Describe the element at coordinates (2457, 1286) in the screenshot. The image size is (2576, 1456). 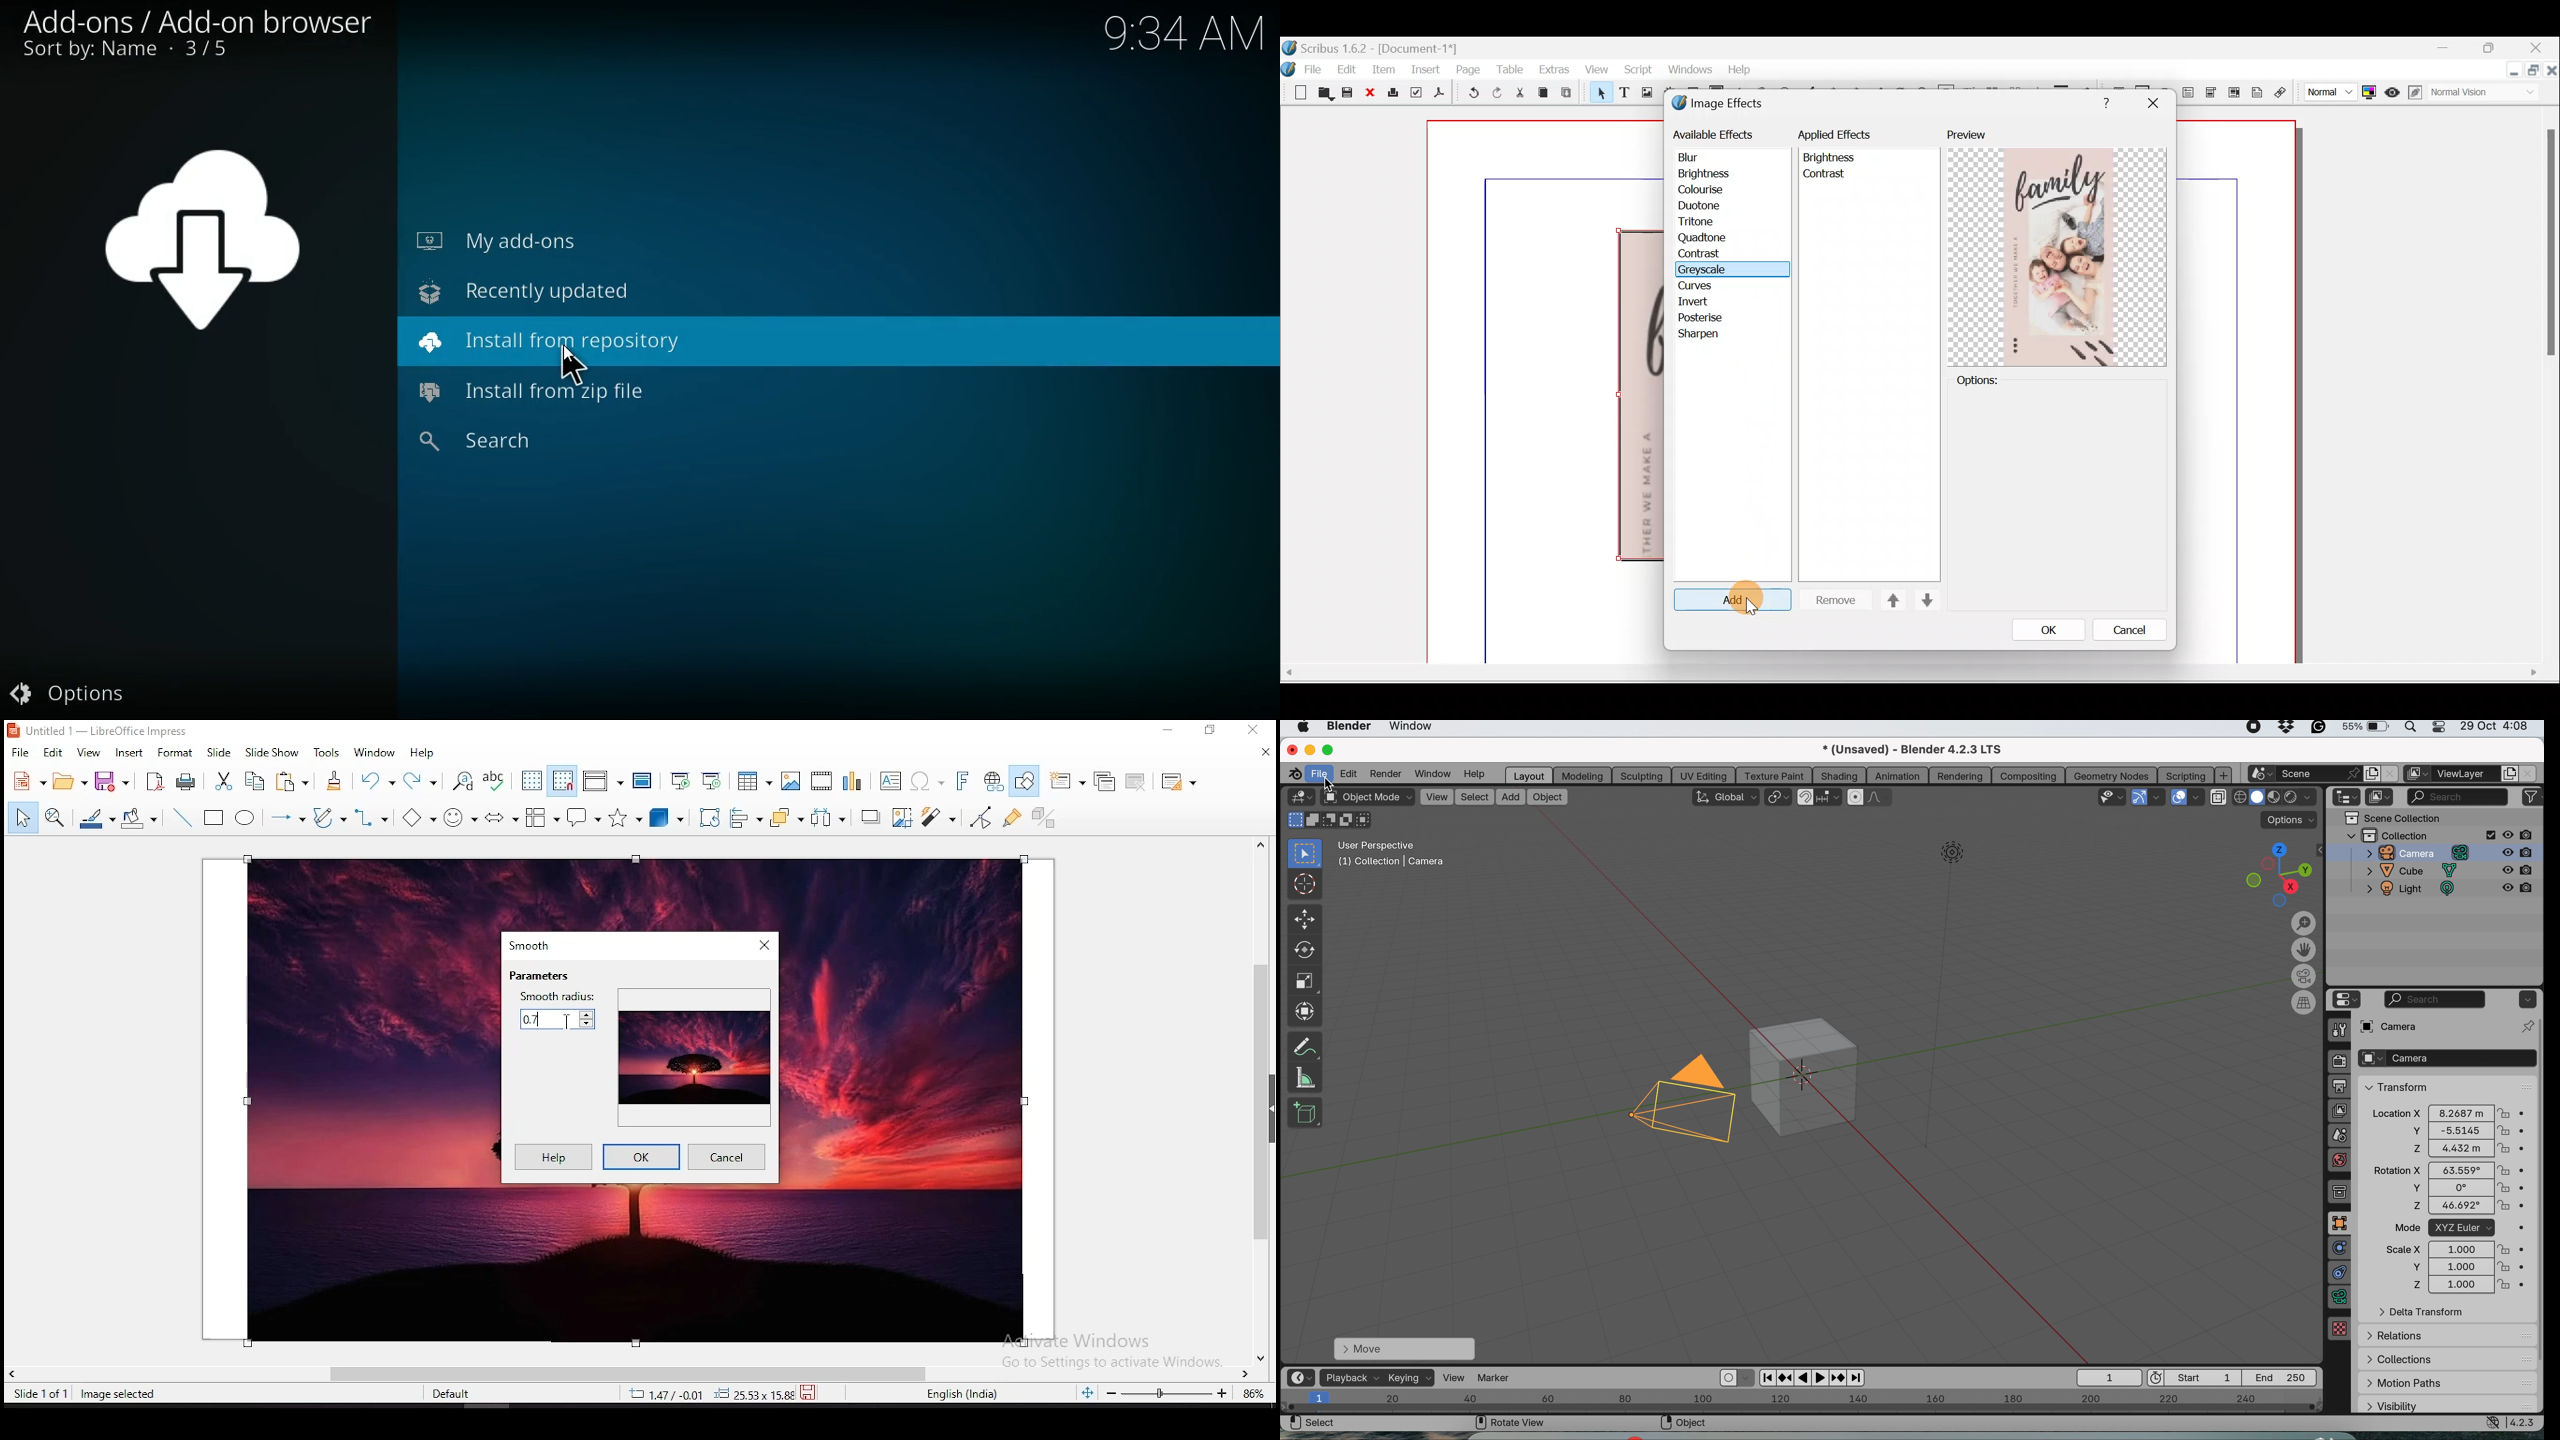
I see `z 1.000` at that location.